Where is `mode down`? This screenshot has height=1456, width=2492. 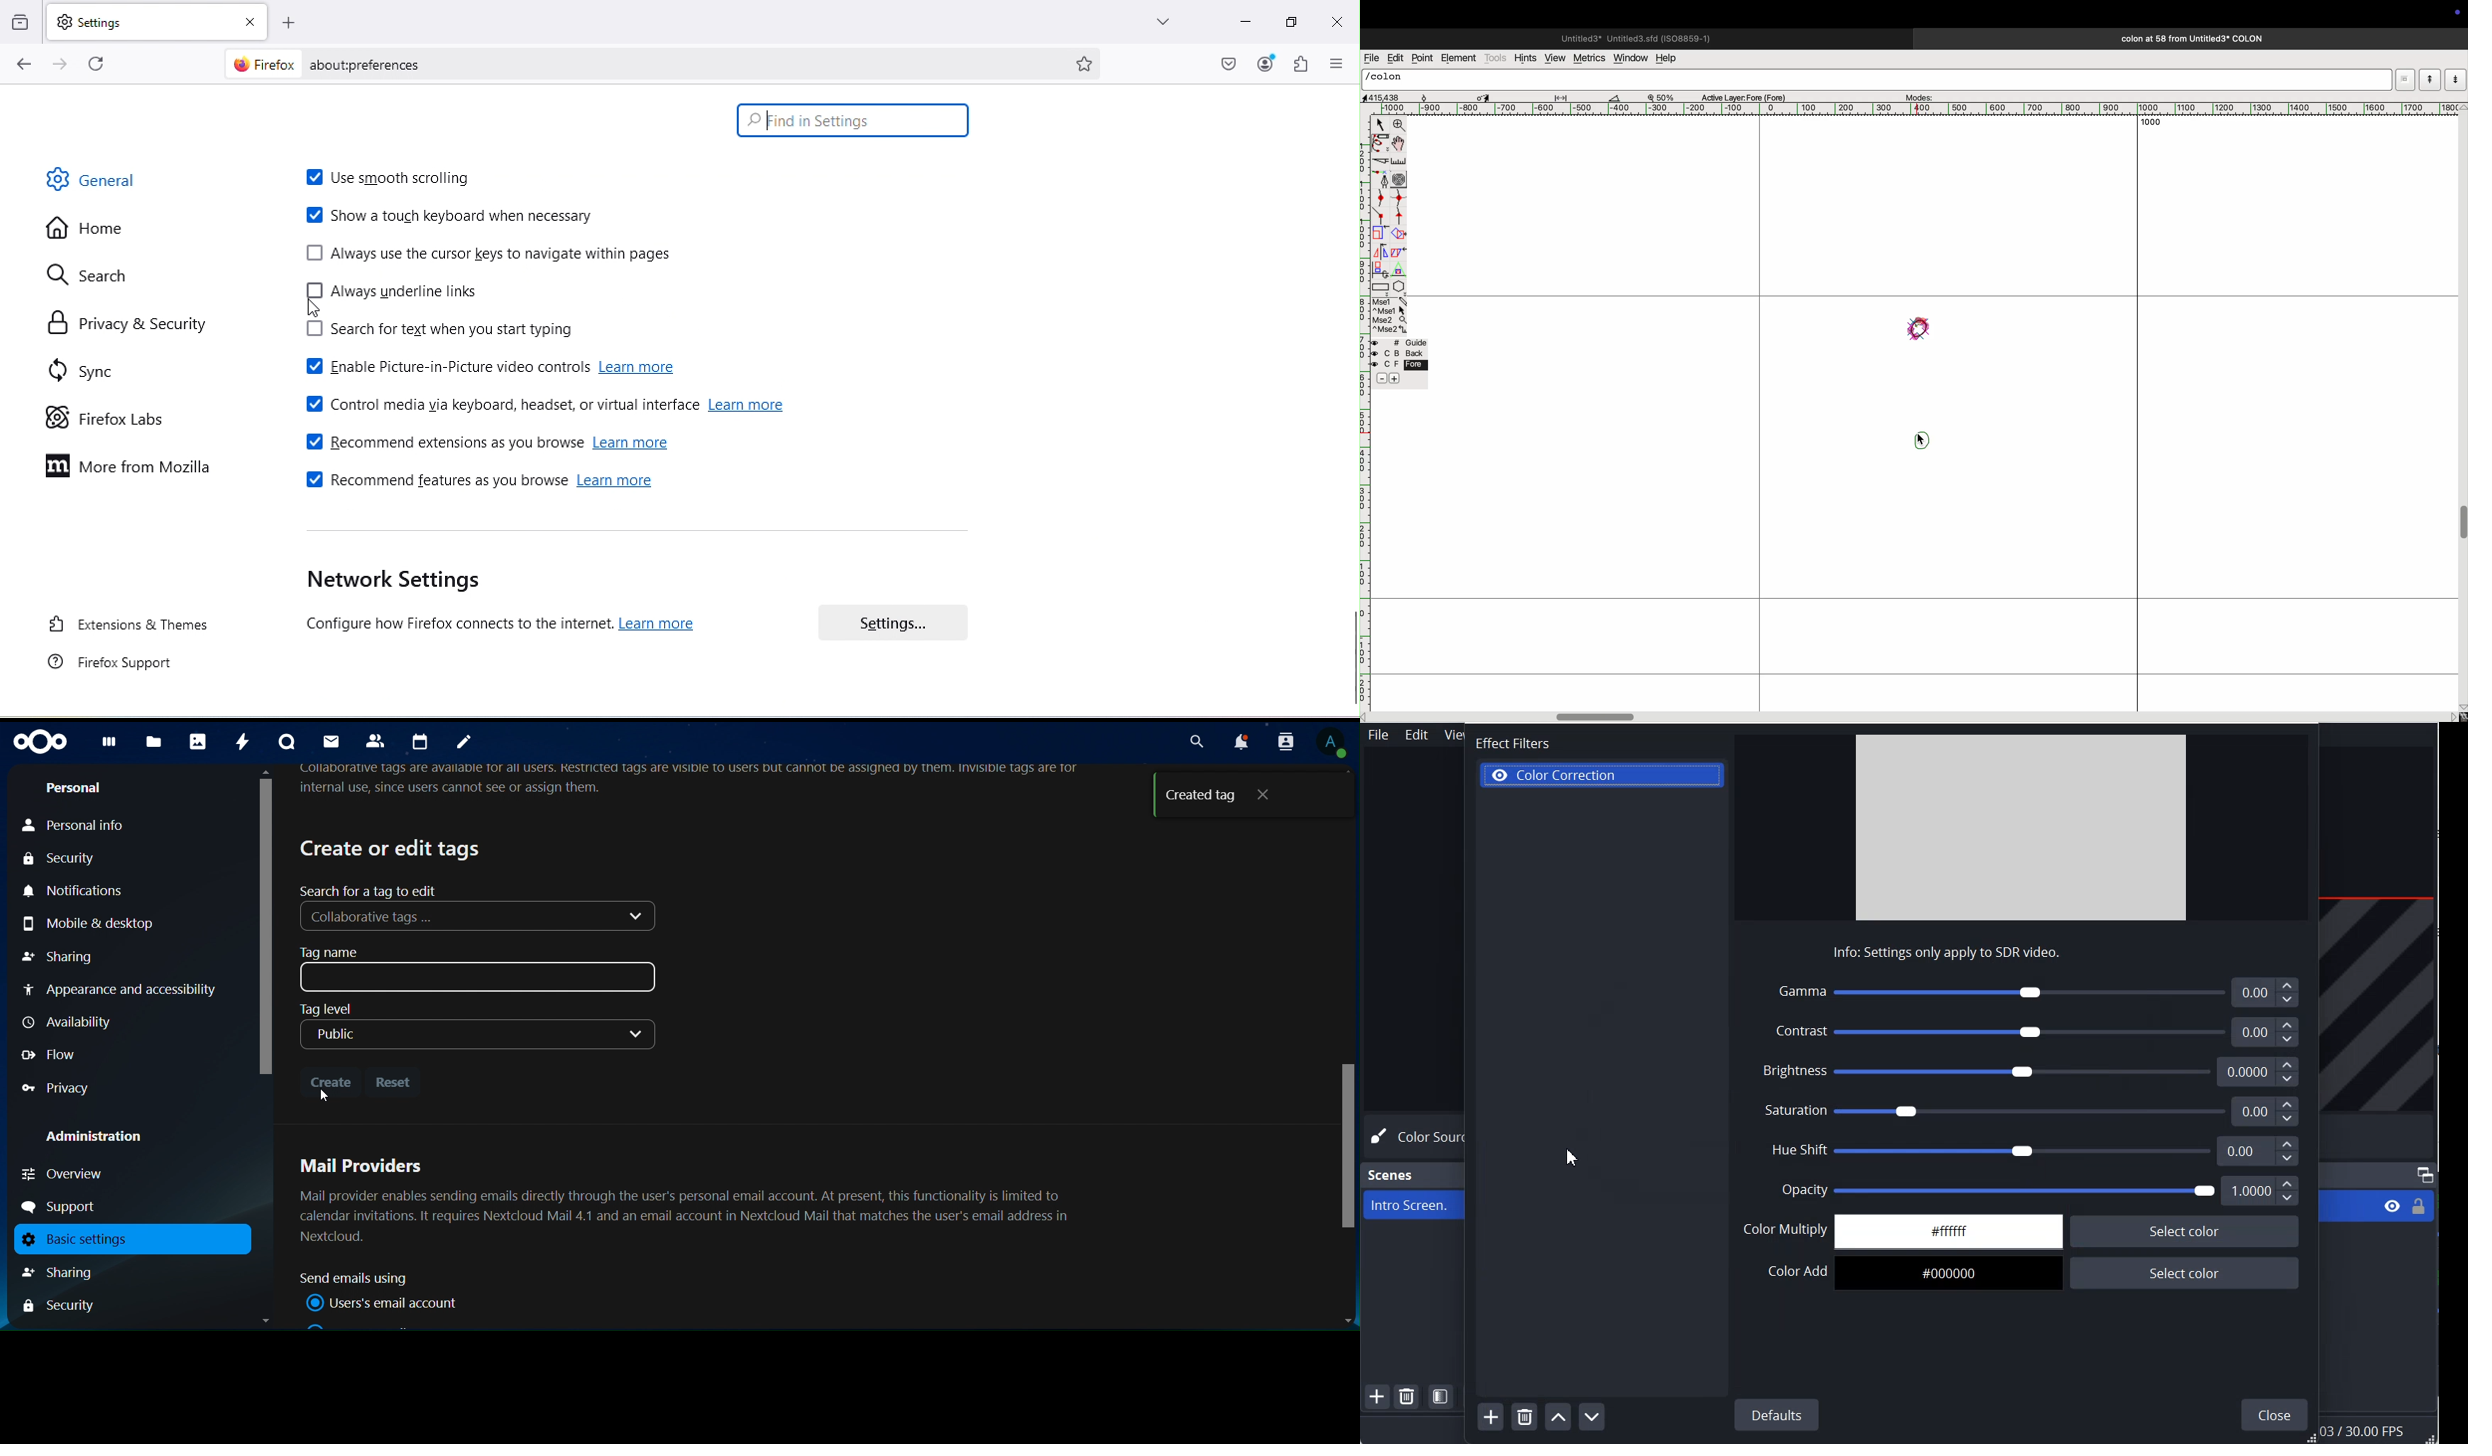
mode down is located at coordinates (2455, 79).